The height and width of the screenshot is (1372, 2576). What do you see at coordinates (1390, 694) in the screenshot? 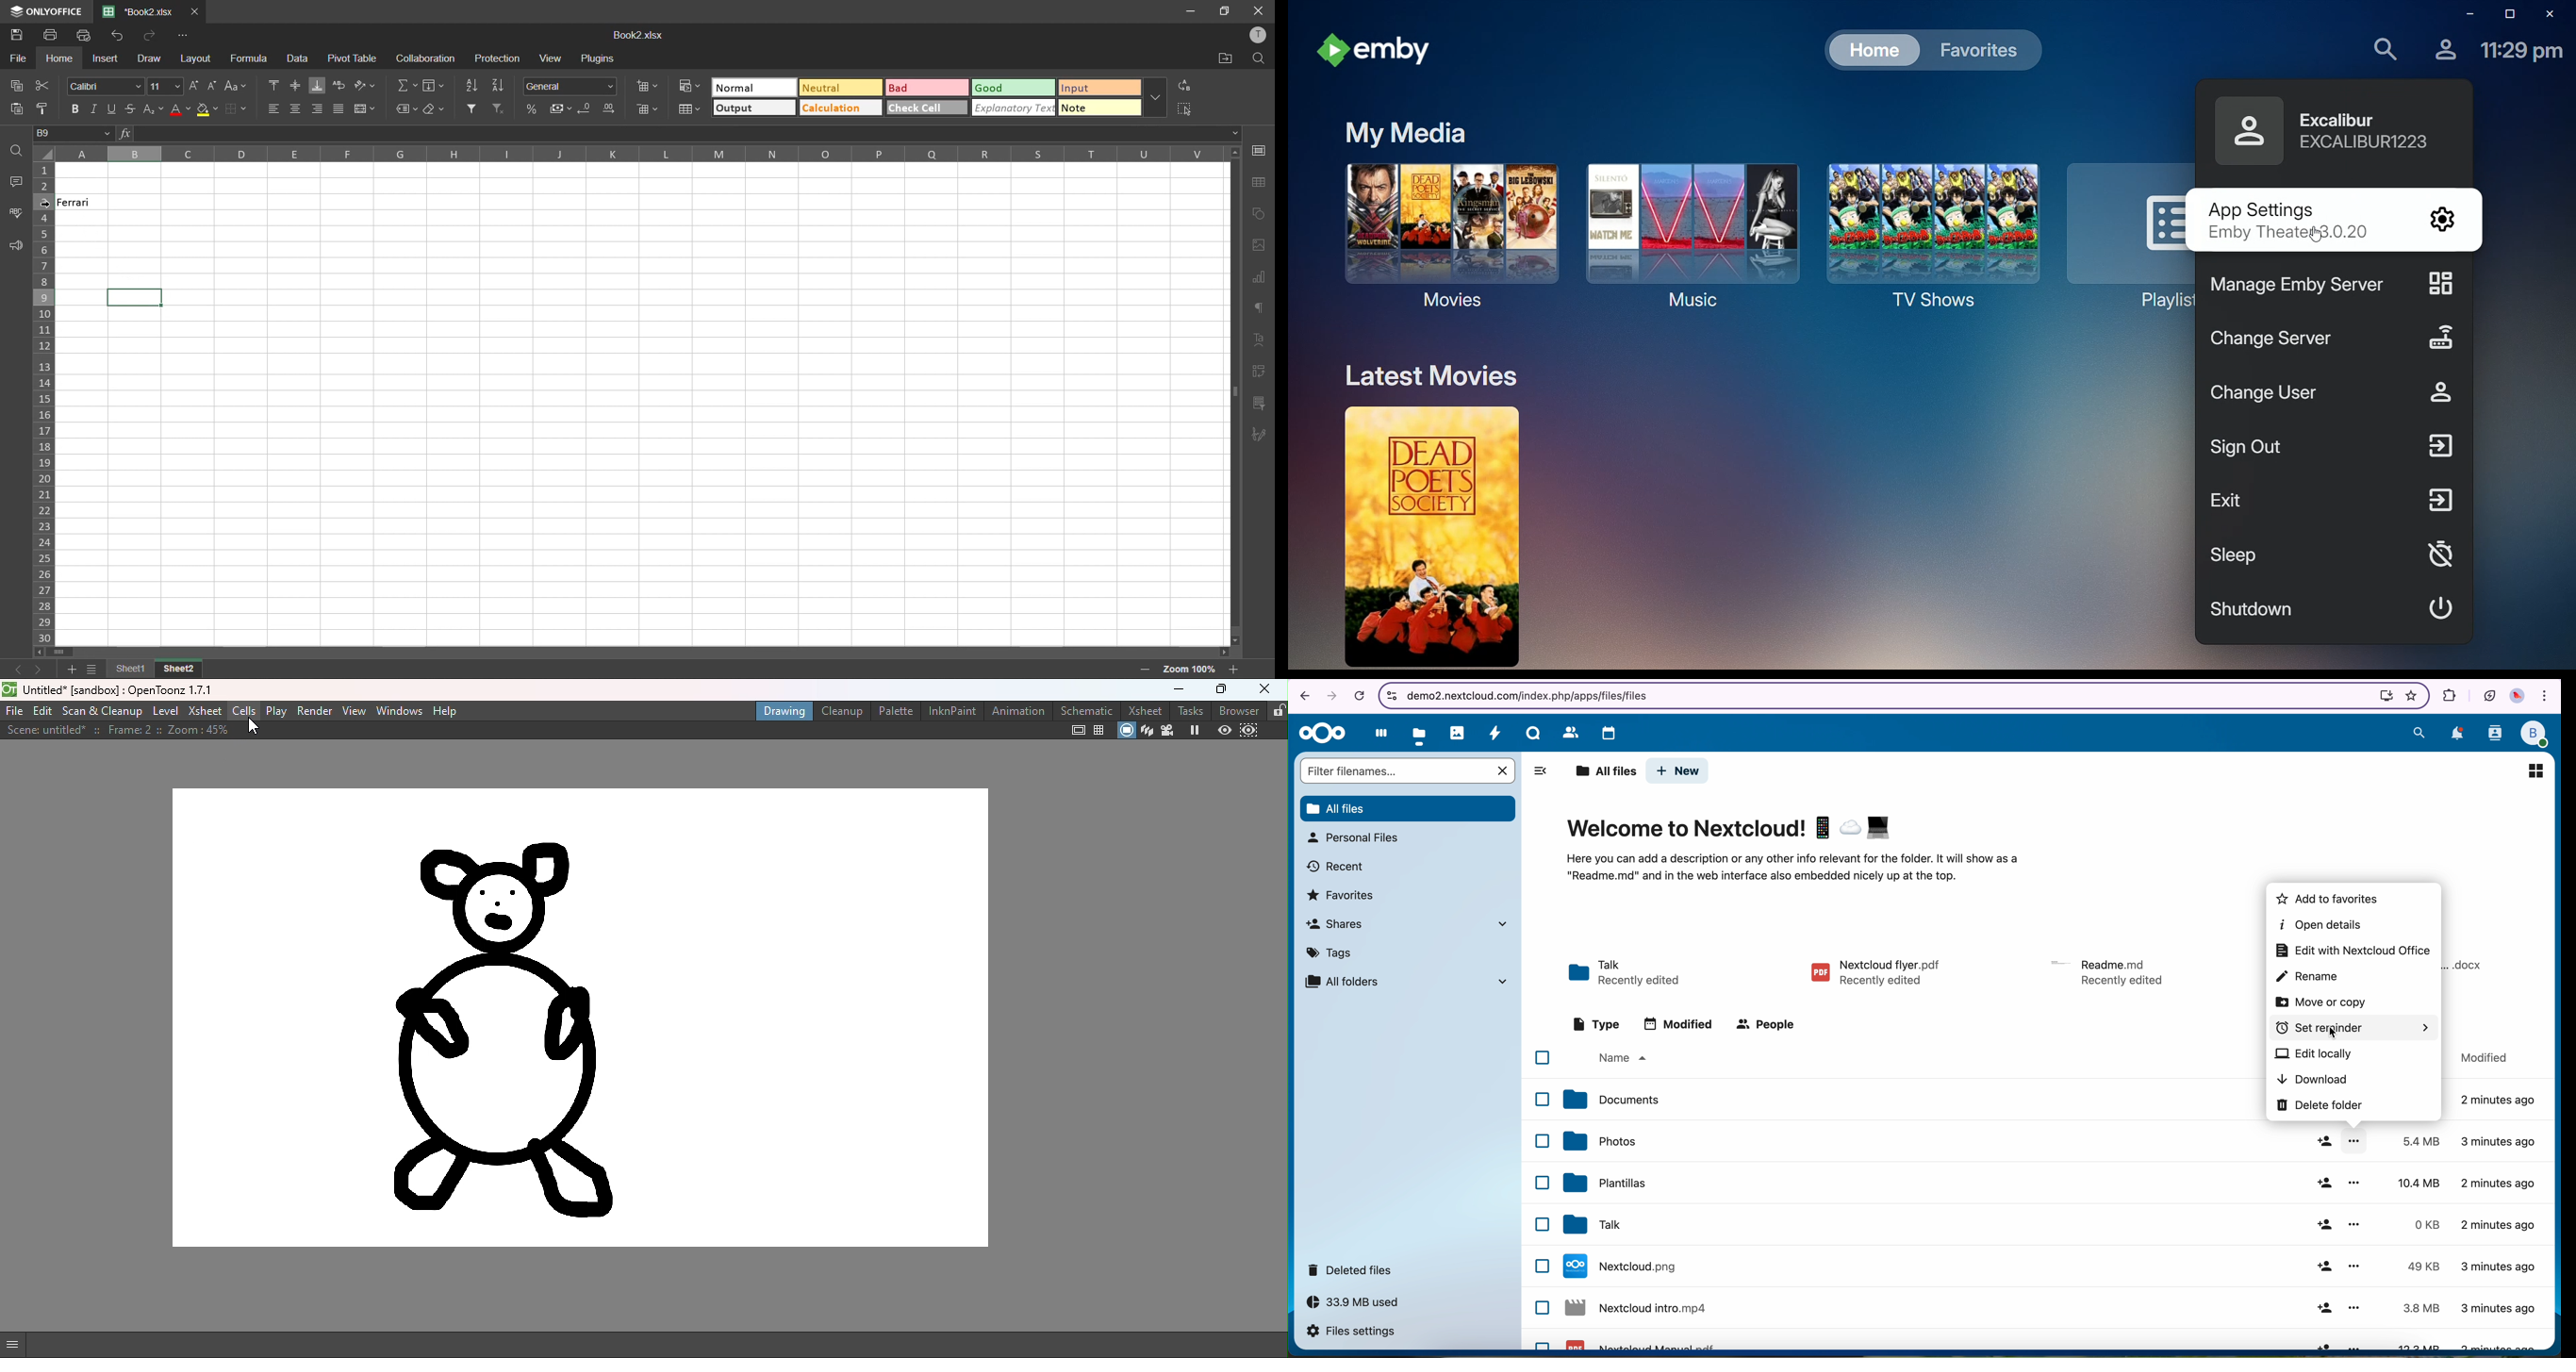
I see `controls` at bounding box center [1390, 694].